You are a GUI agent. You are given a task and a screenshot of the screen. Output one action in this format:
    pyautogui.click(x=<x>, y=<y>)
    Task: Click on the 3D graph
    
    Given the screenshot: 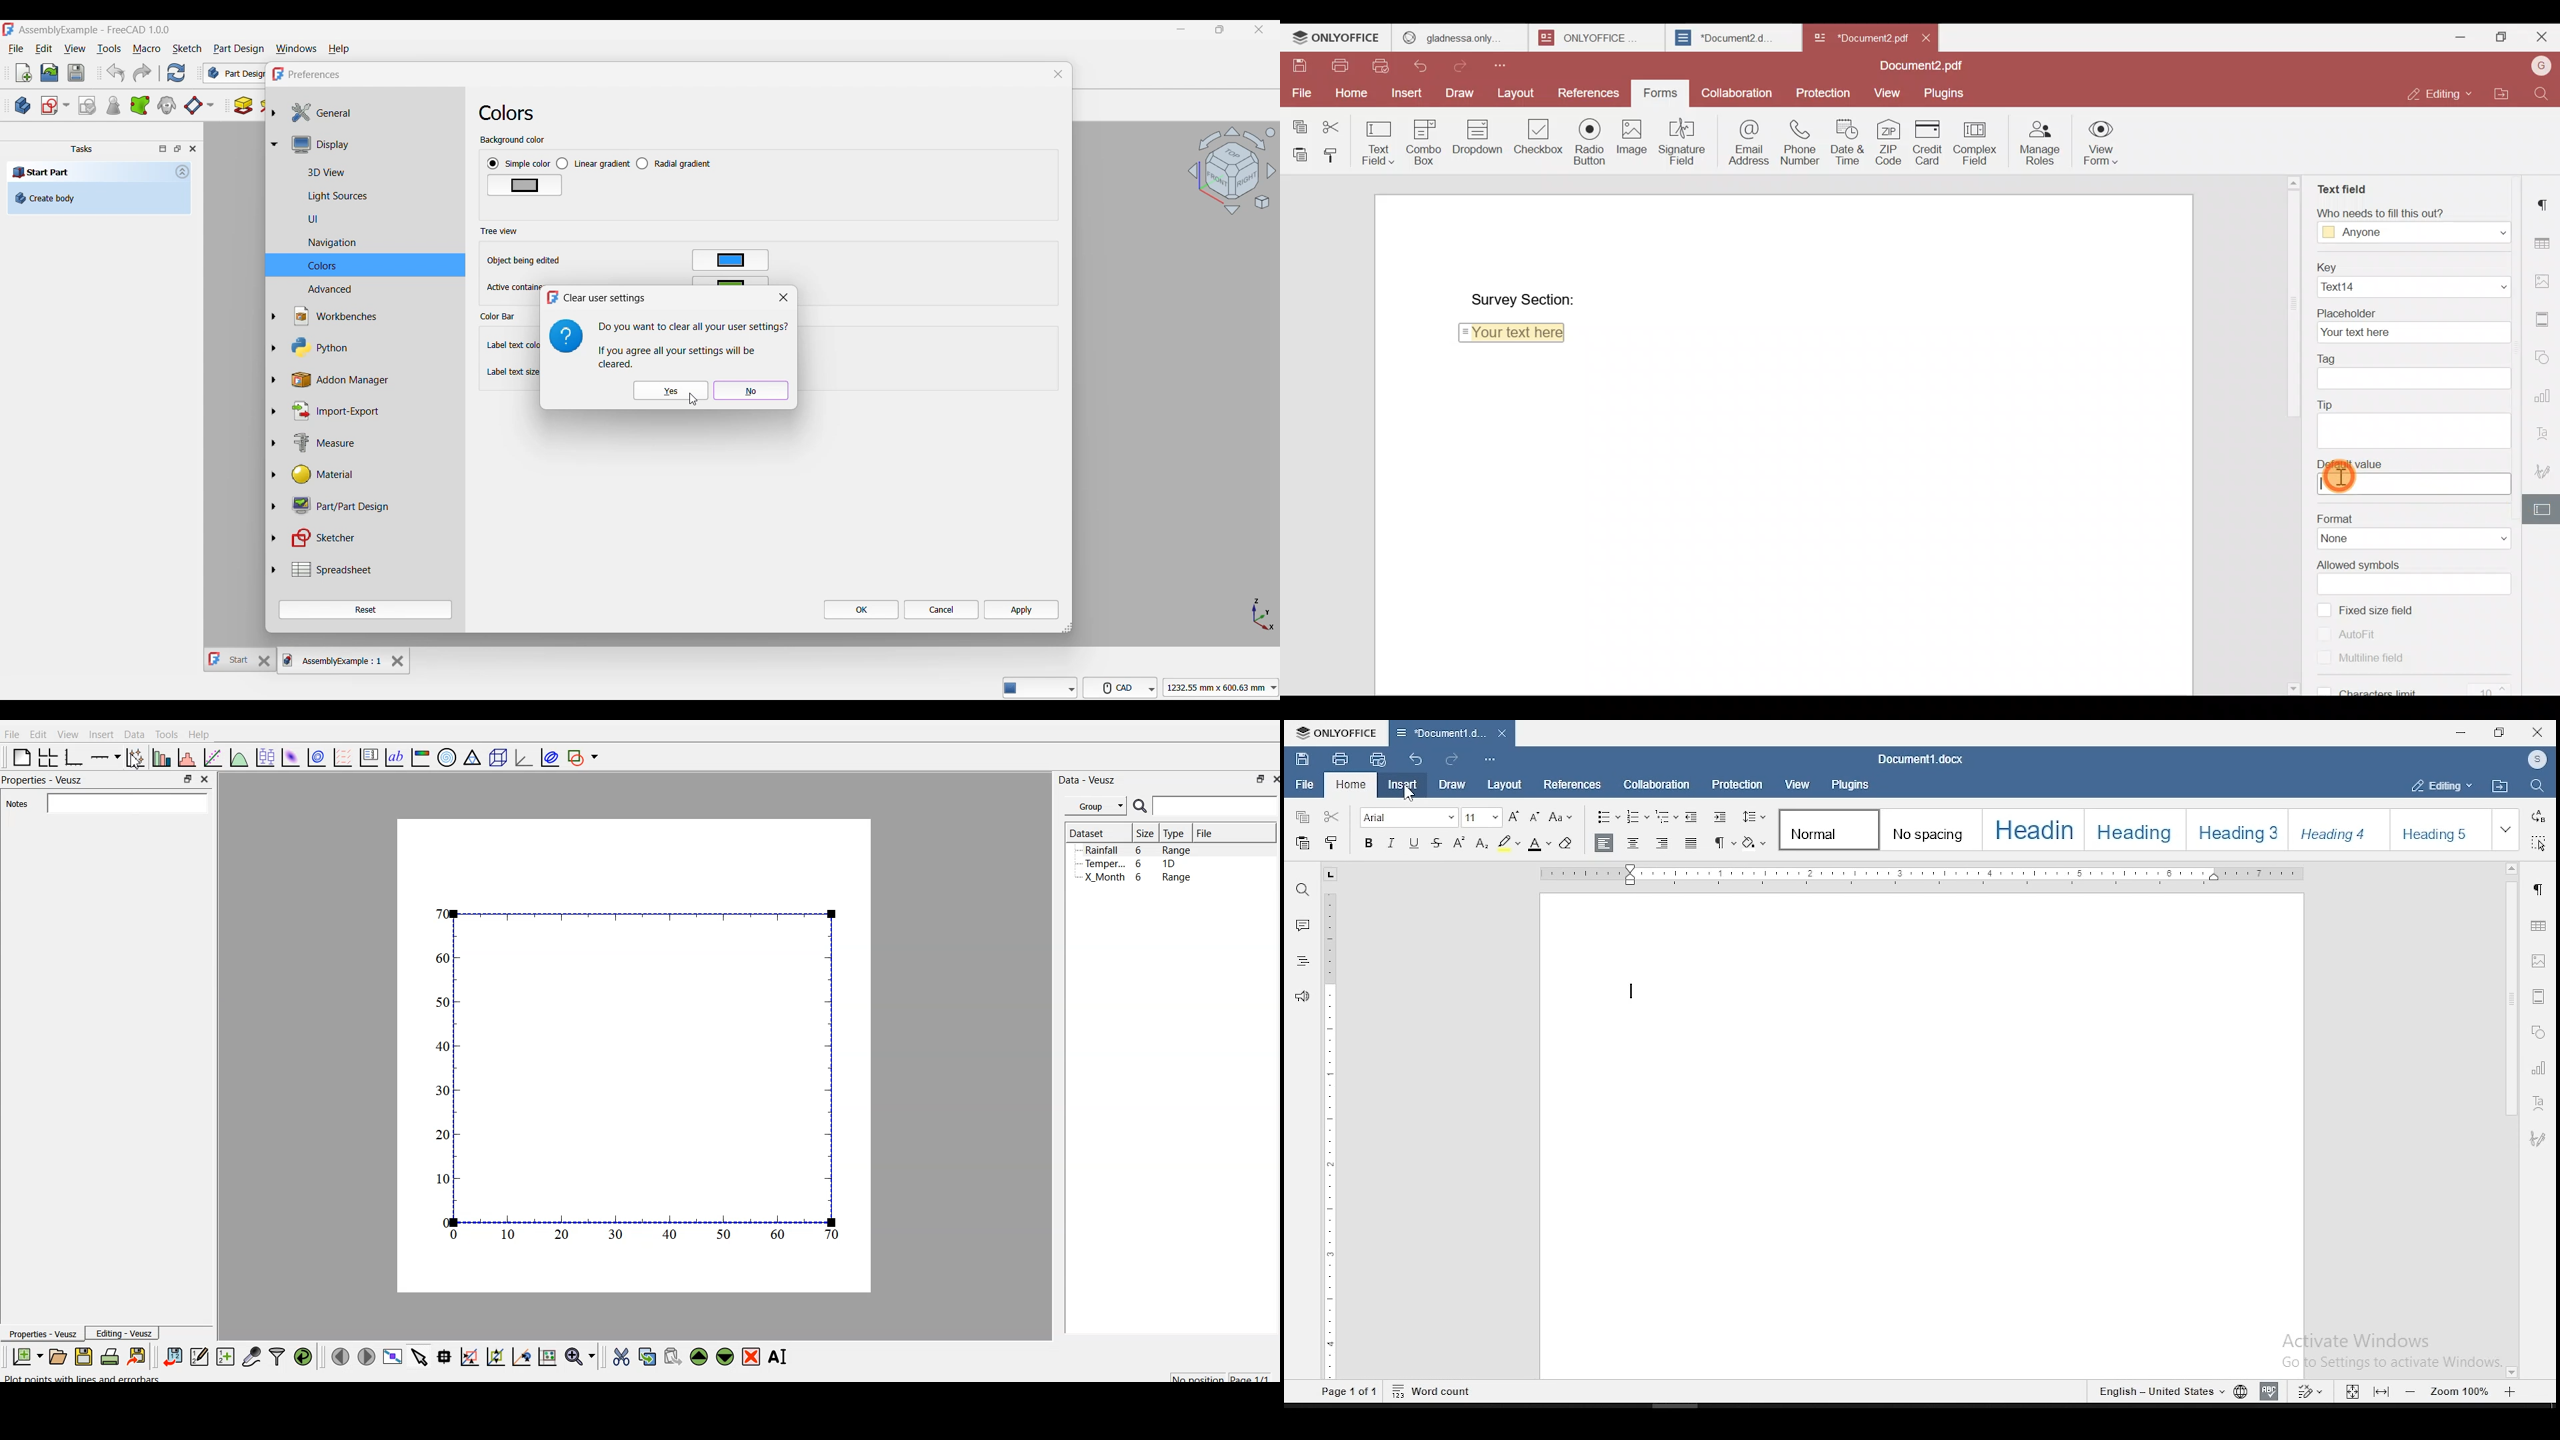 What is the action you would take?
    pyautogui.click(x=519, y=757)
    